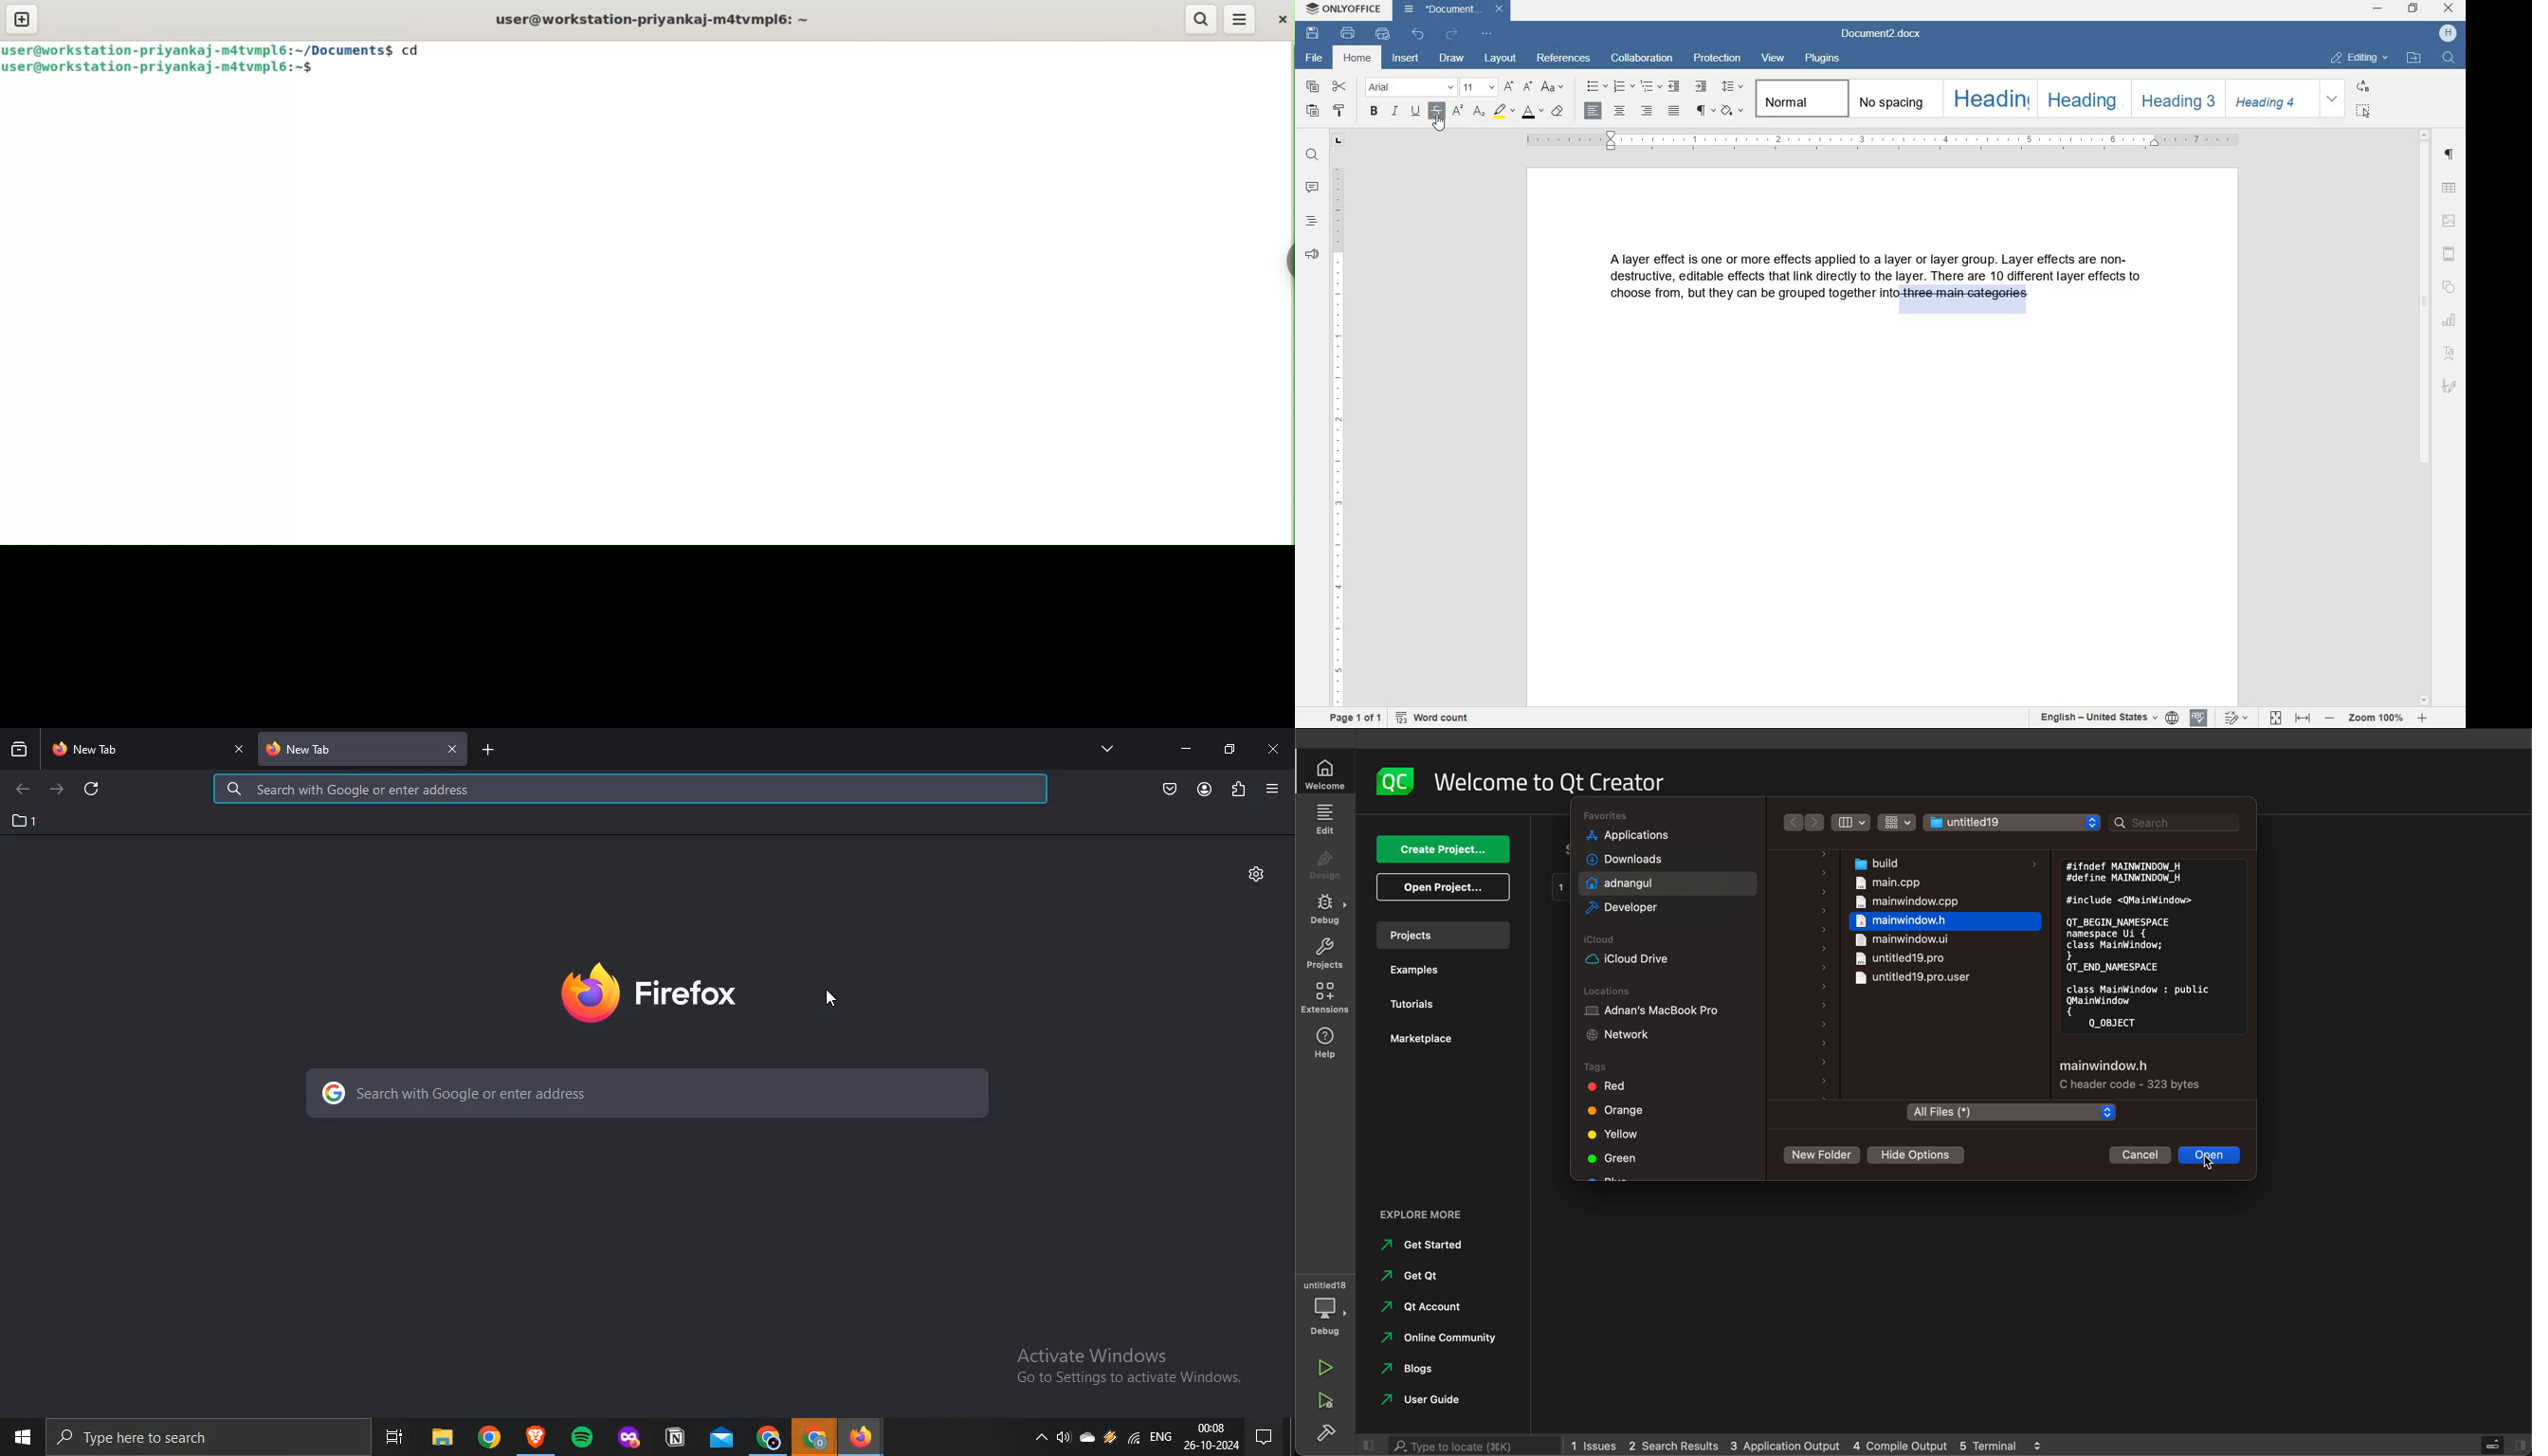 This screenshot has height=1456, width=2548. Describe the element at coordinates (672, 1434) in the screenshot. I see `notion` at that location.